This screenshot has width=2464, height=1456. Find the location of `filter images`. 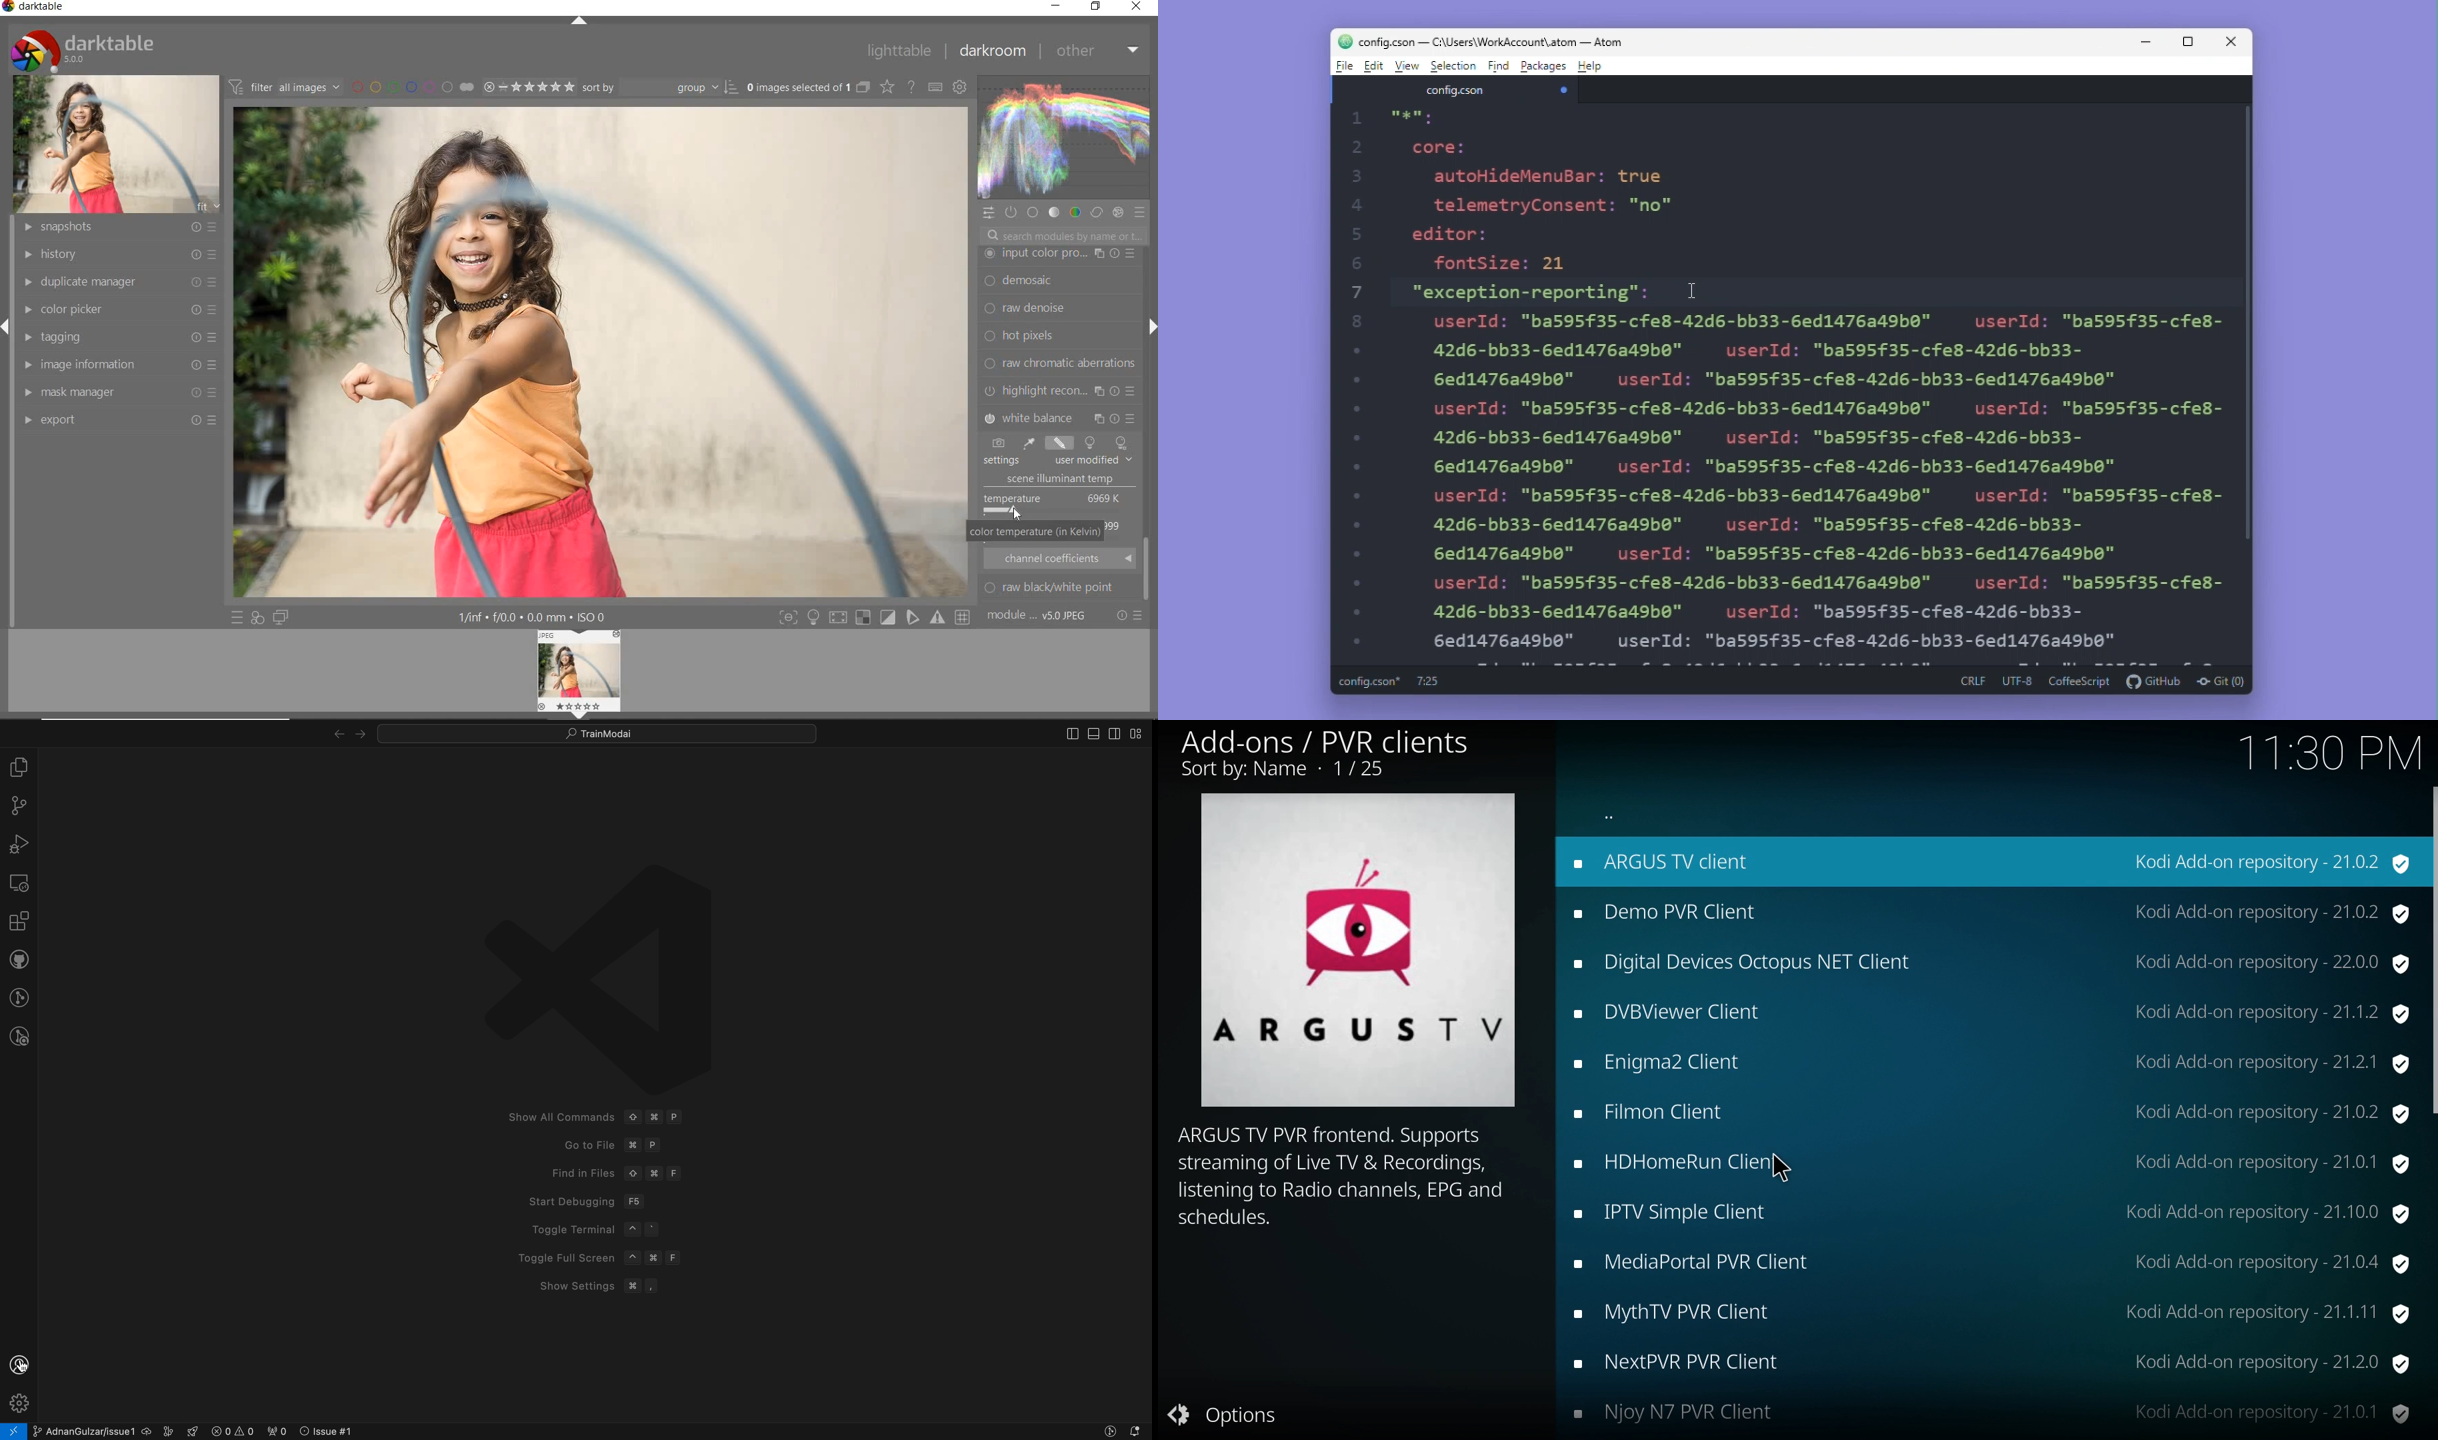

filter images is located at coordinates (284, 88).